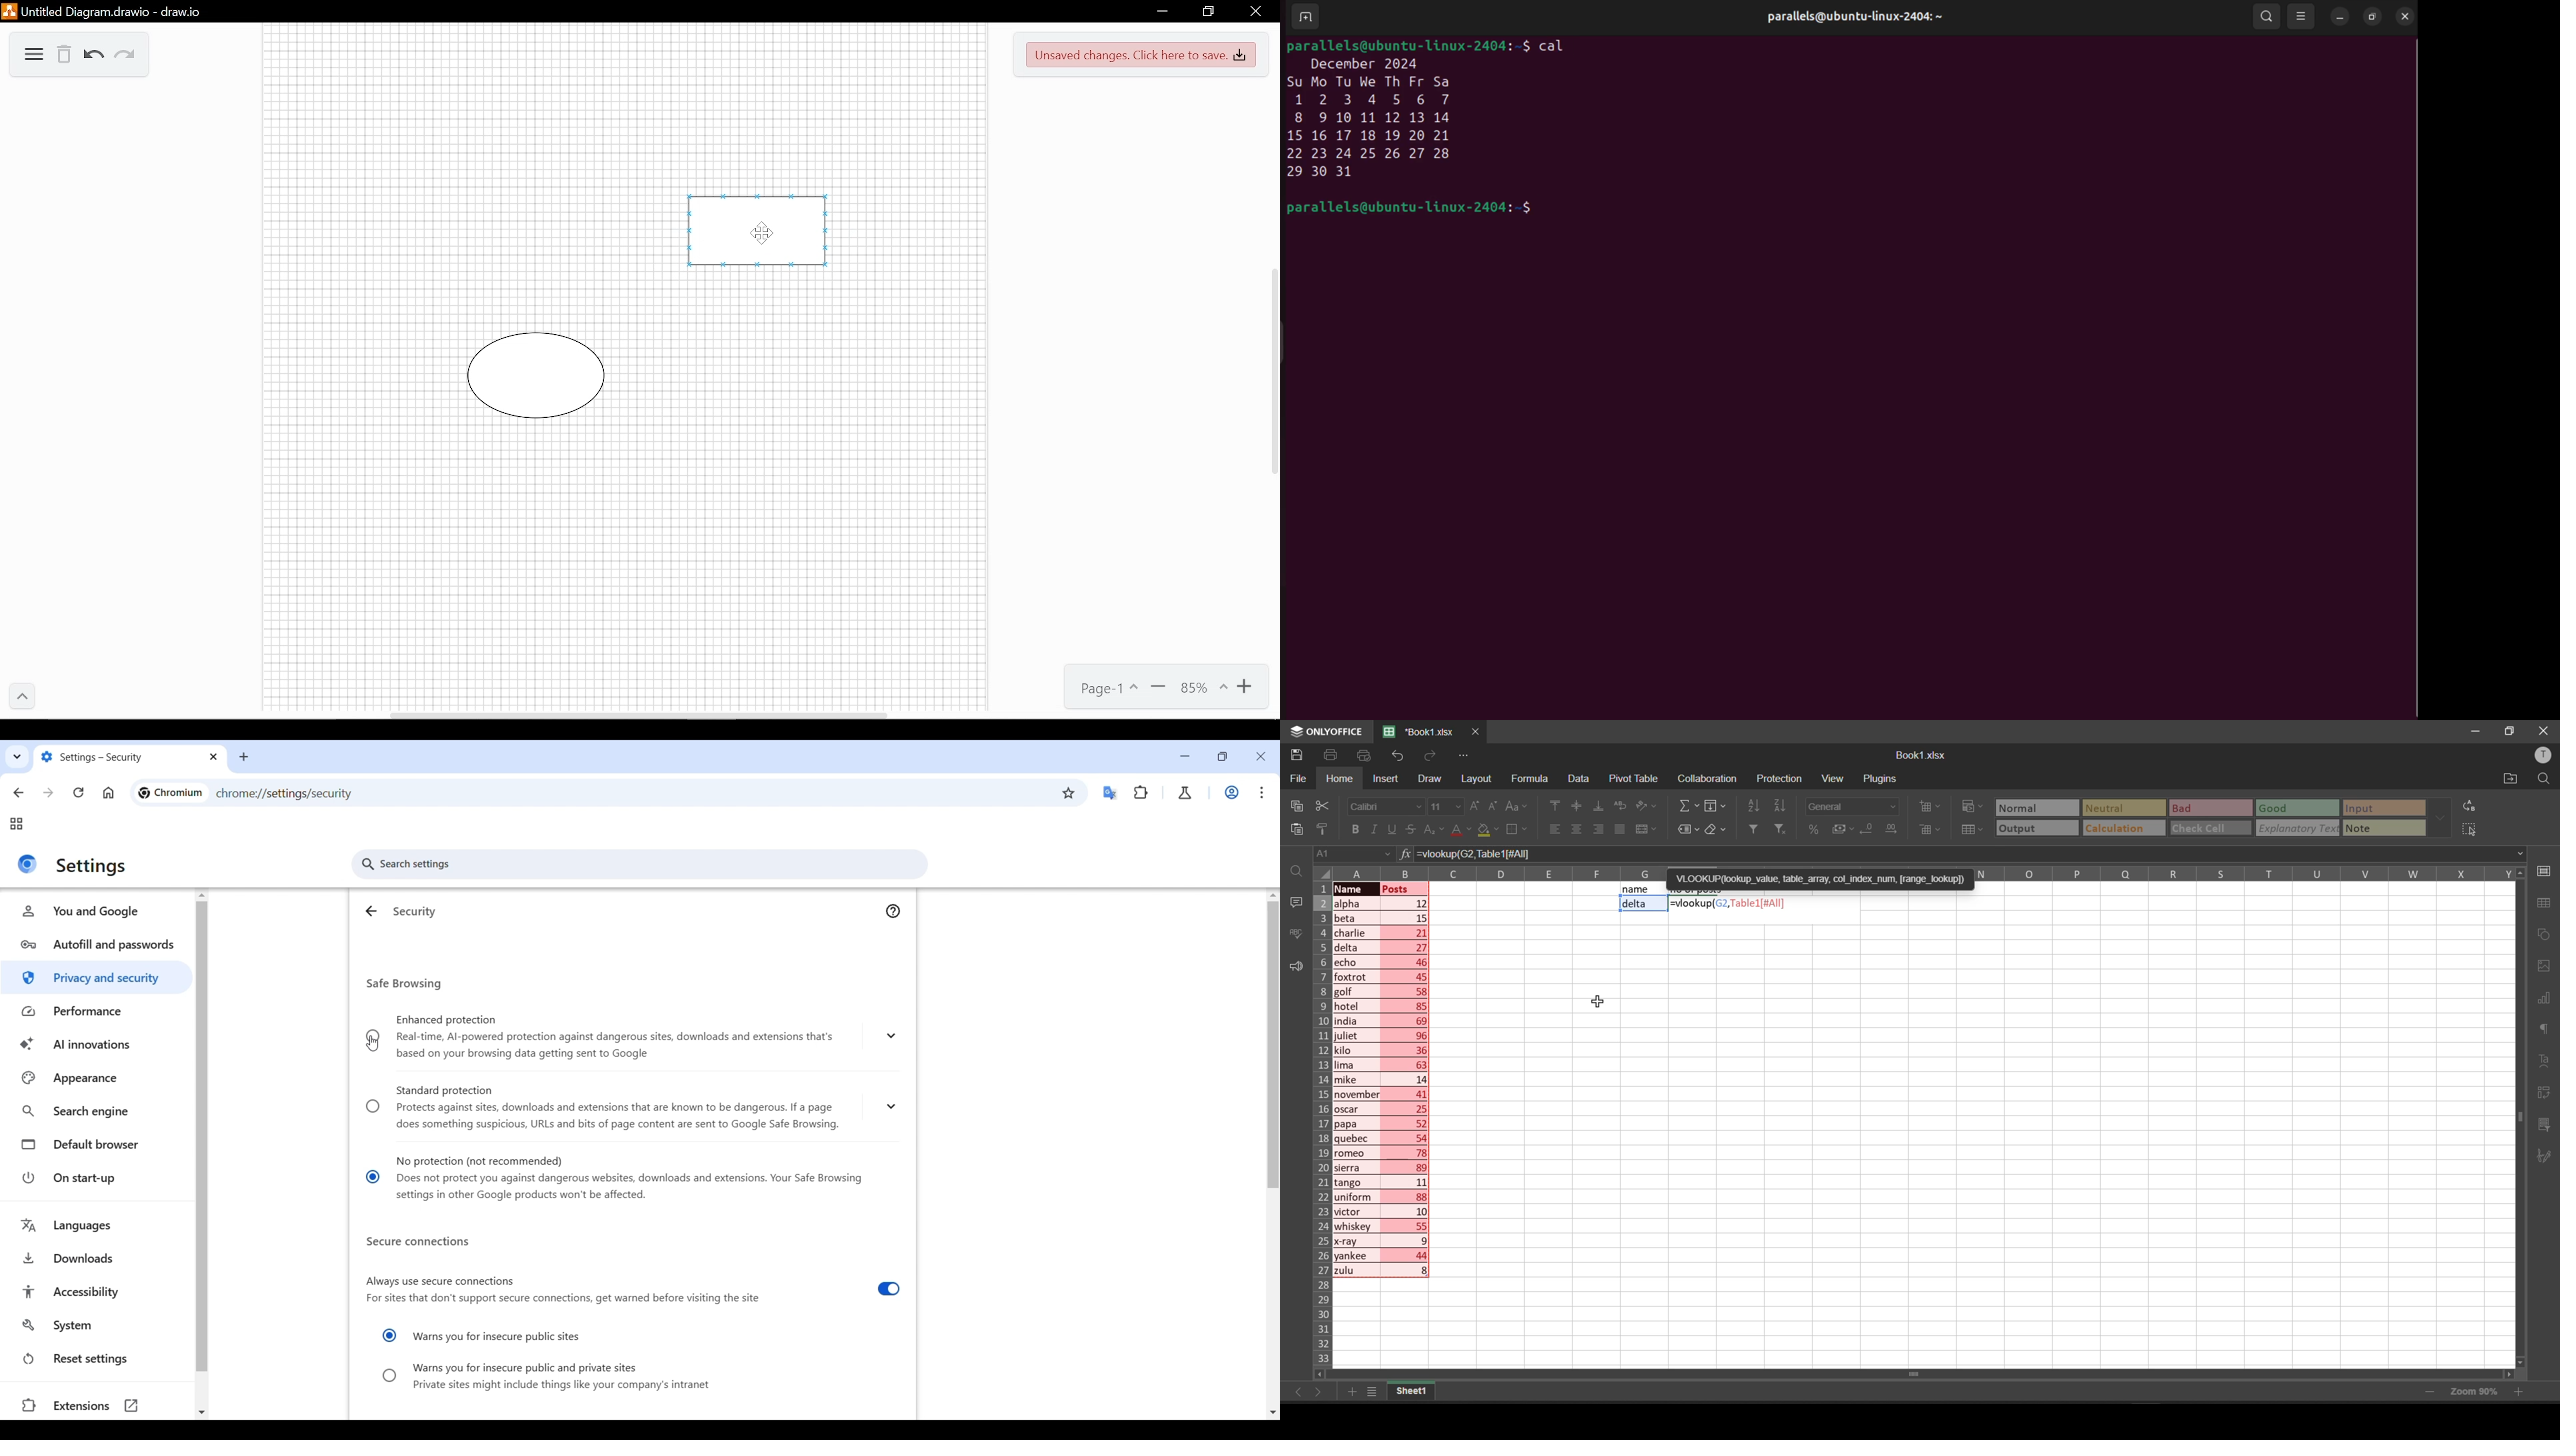  What do you see at coordinates (2548, 903) in the screenshot?
I see `table settings` at bounding box center [2548, 903].